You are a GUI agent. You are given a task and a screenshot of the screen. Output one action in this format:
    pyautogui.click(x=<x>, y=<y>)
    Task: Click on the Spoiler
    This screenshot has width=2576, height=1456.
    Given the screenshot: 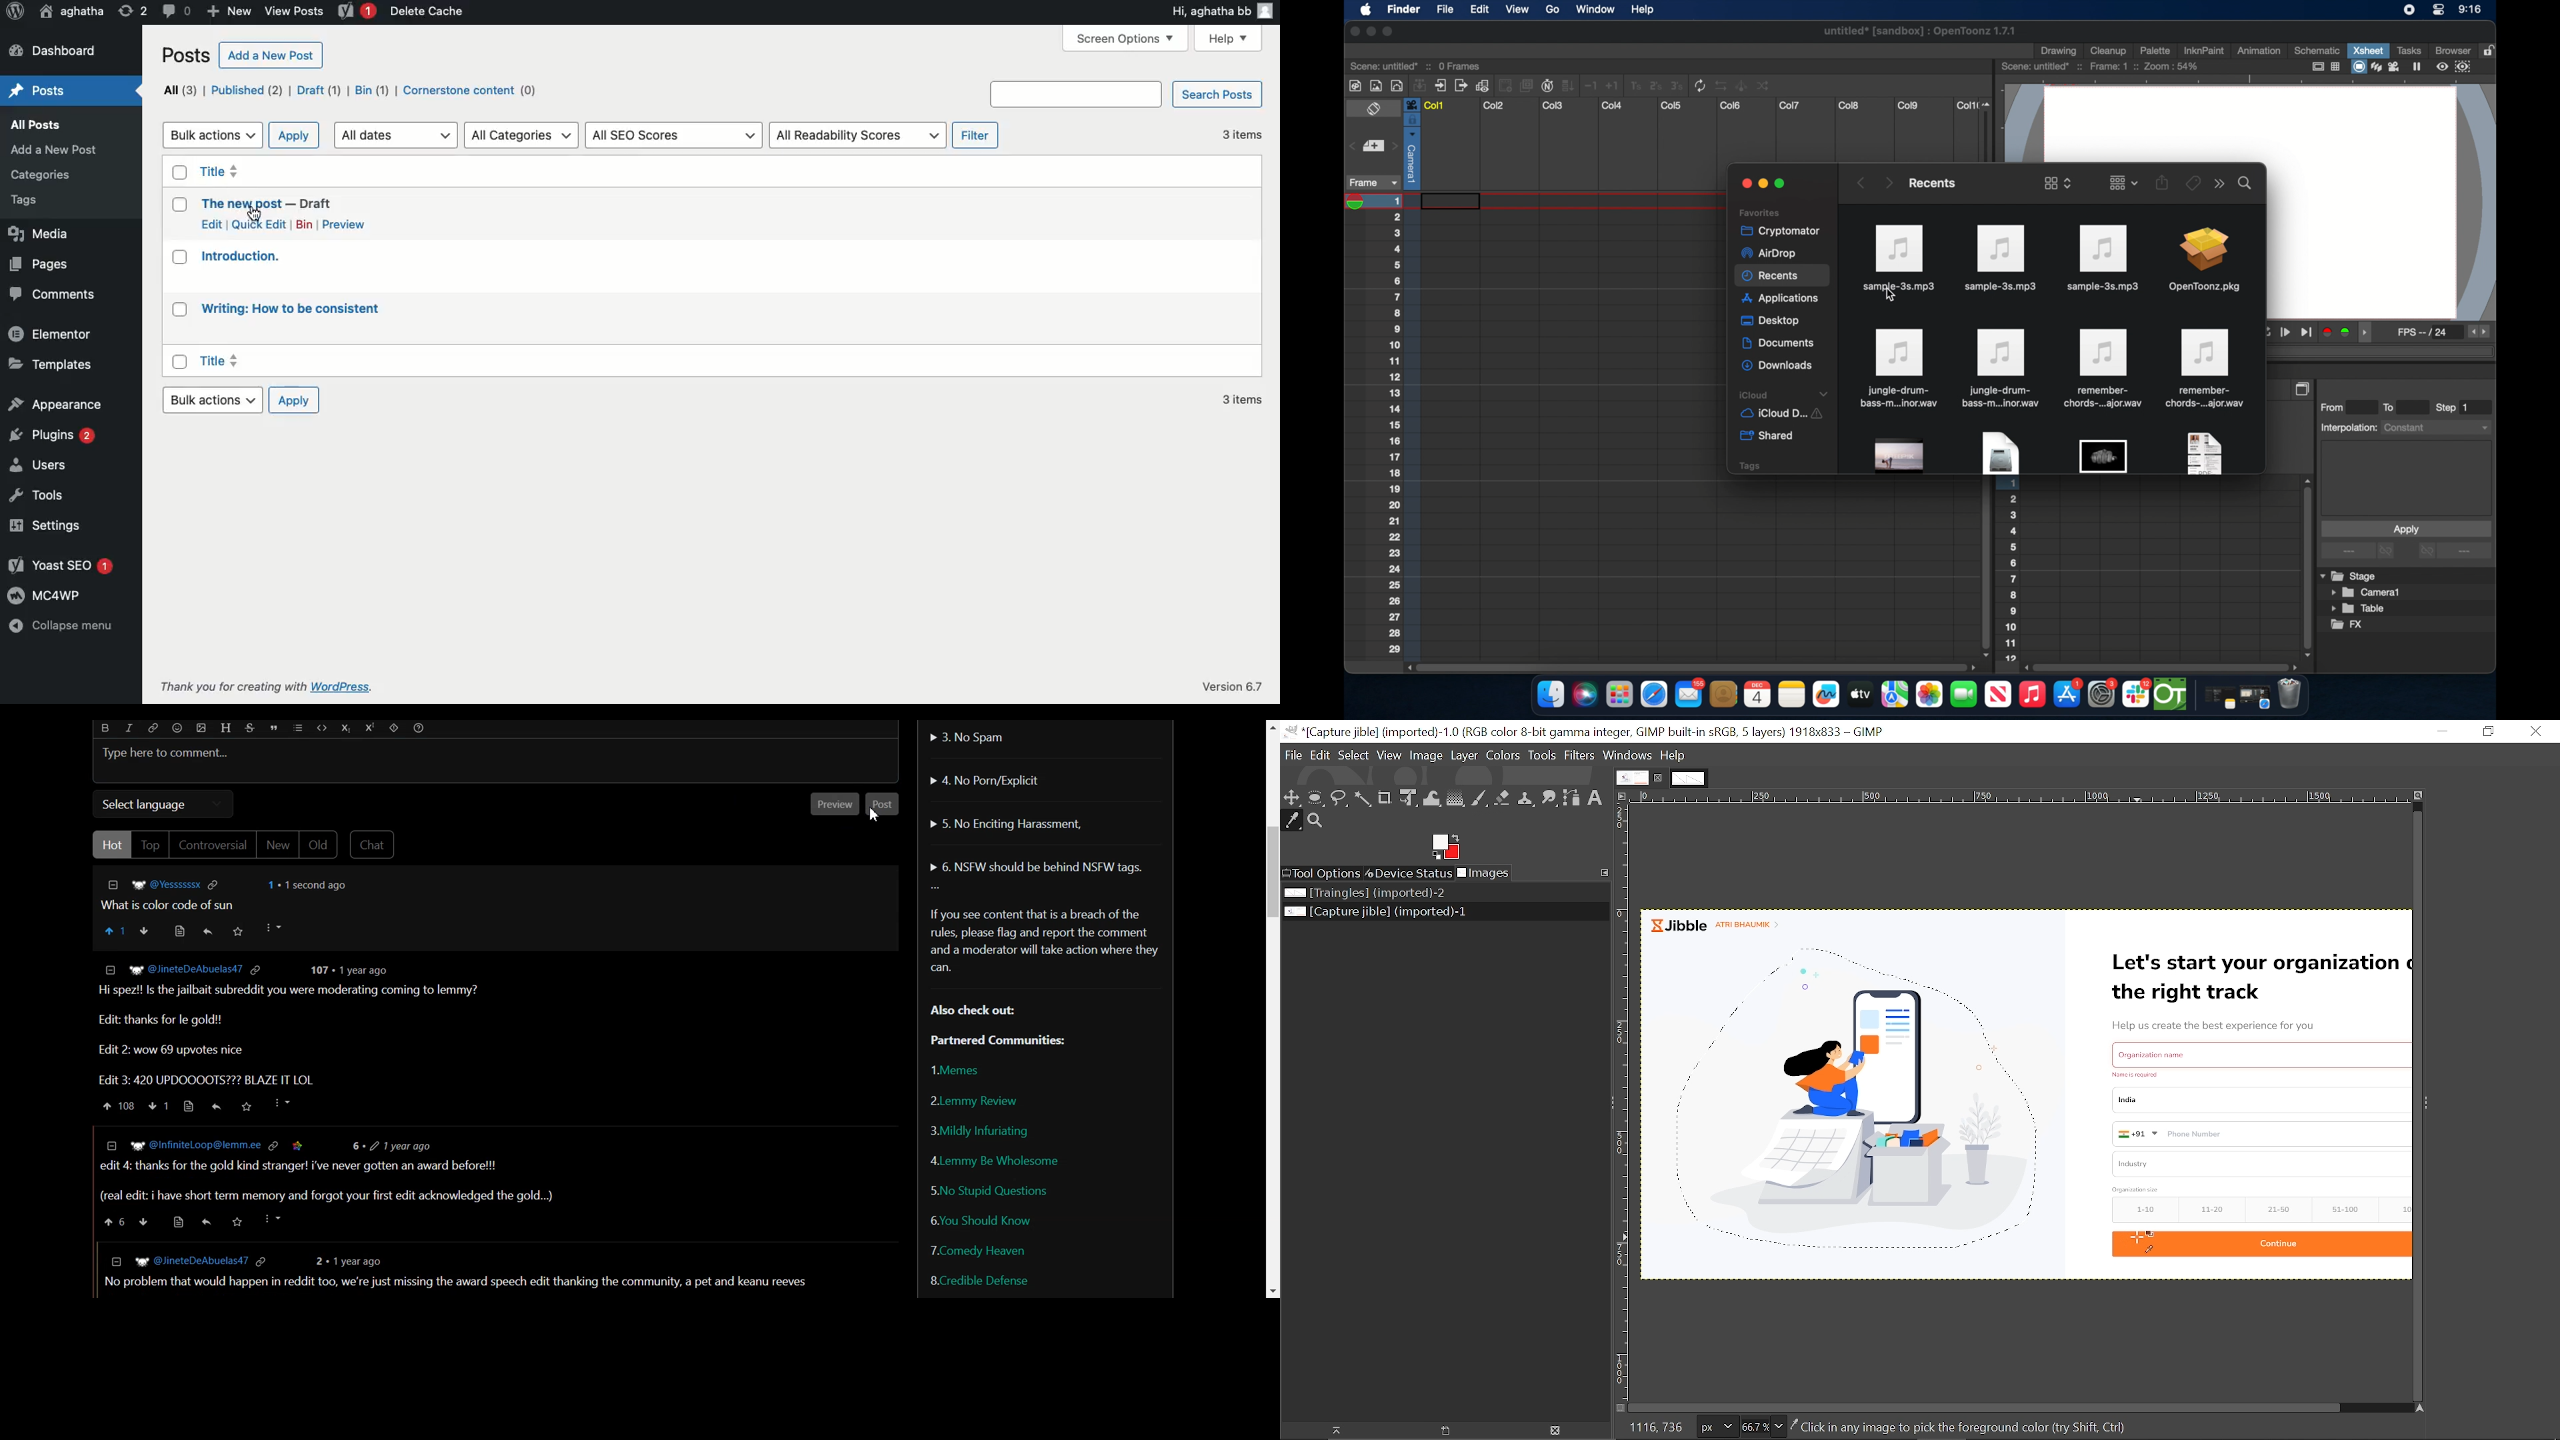 What is the action you would take?
    pyautogui.click(x=394, y=729)
    